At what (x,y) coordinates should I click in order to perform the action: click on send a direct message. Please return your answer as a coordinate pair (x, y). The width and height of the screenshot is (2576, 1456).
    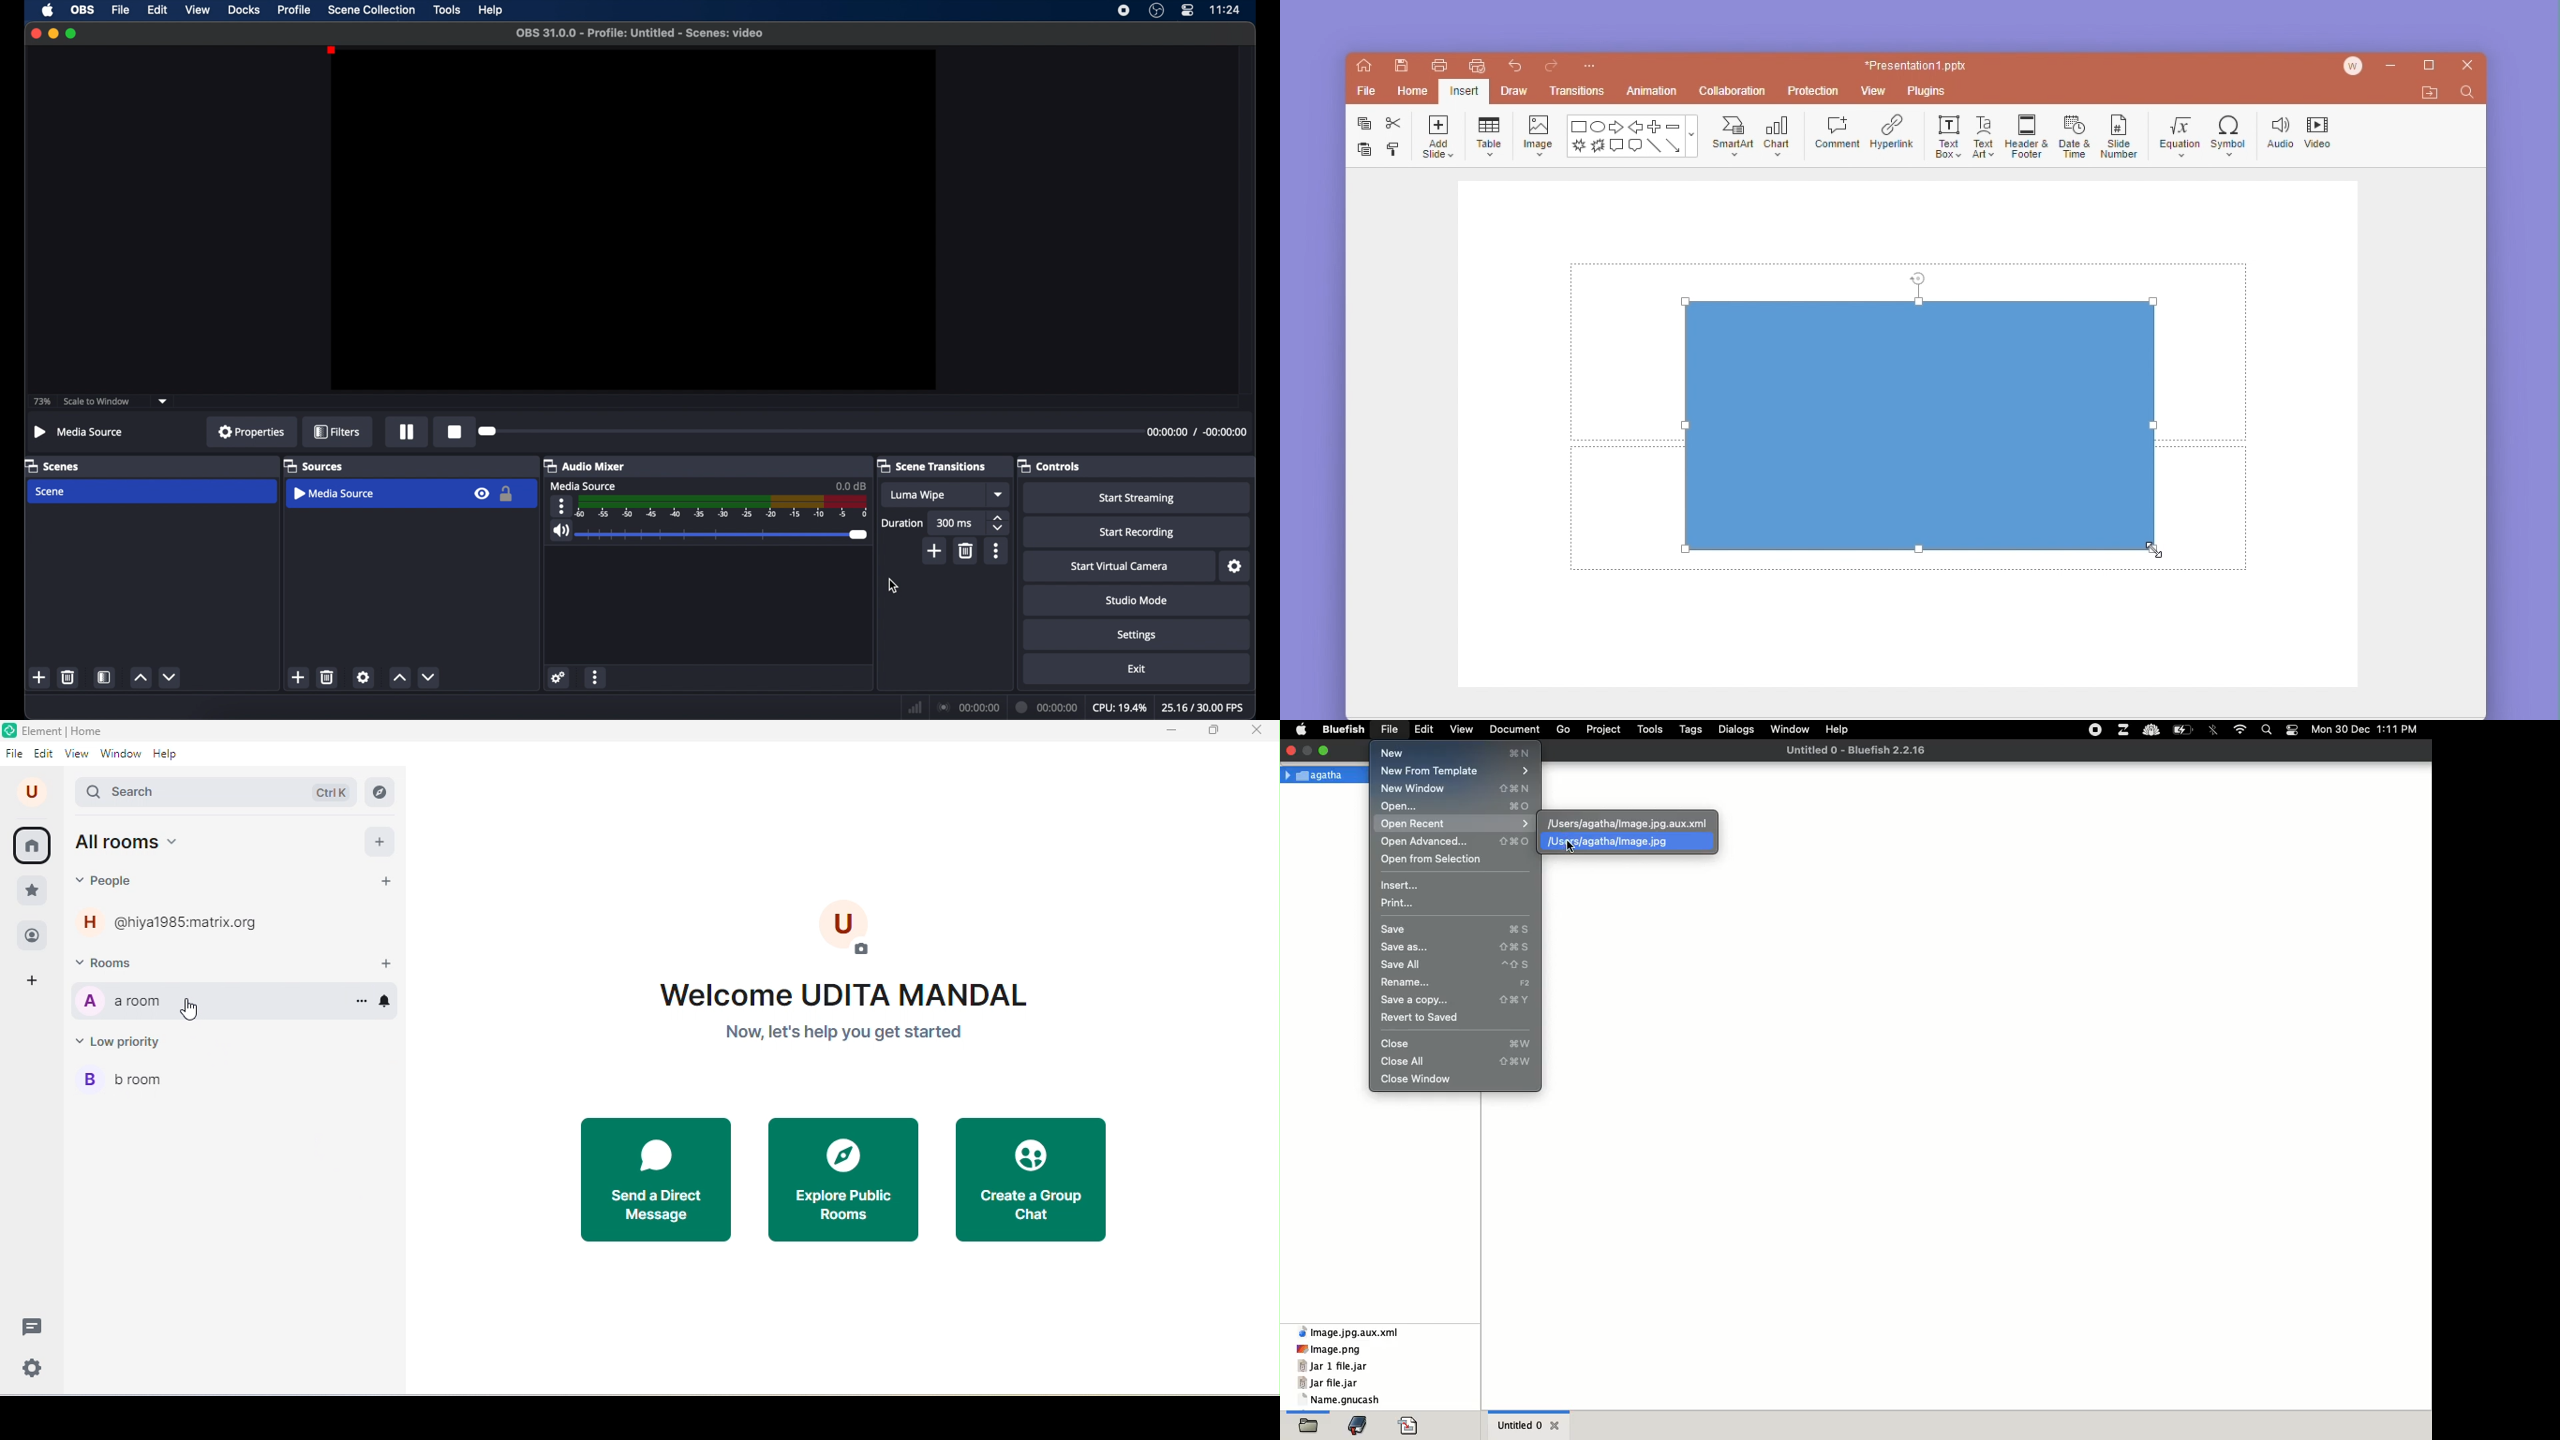
    Looking at the image, I should click on (657, 1180).